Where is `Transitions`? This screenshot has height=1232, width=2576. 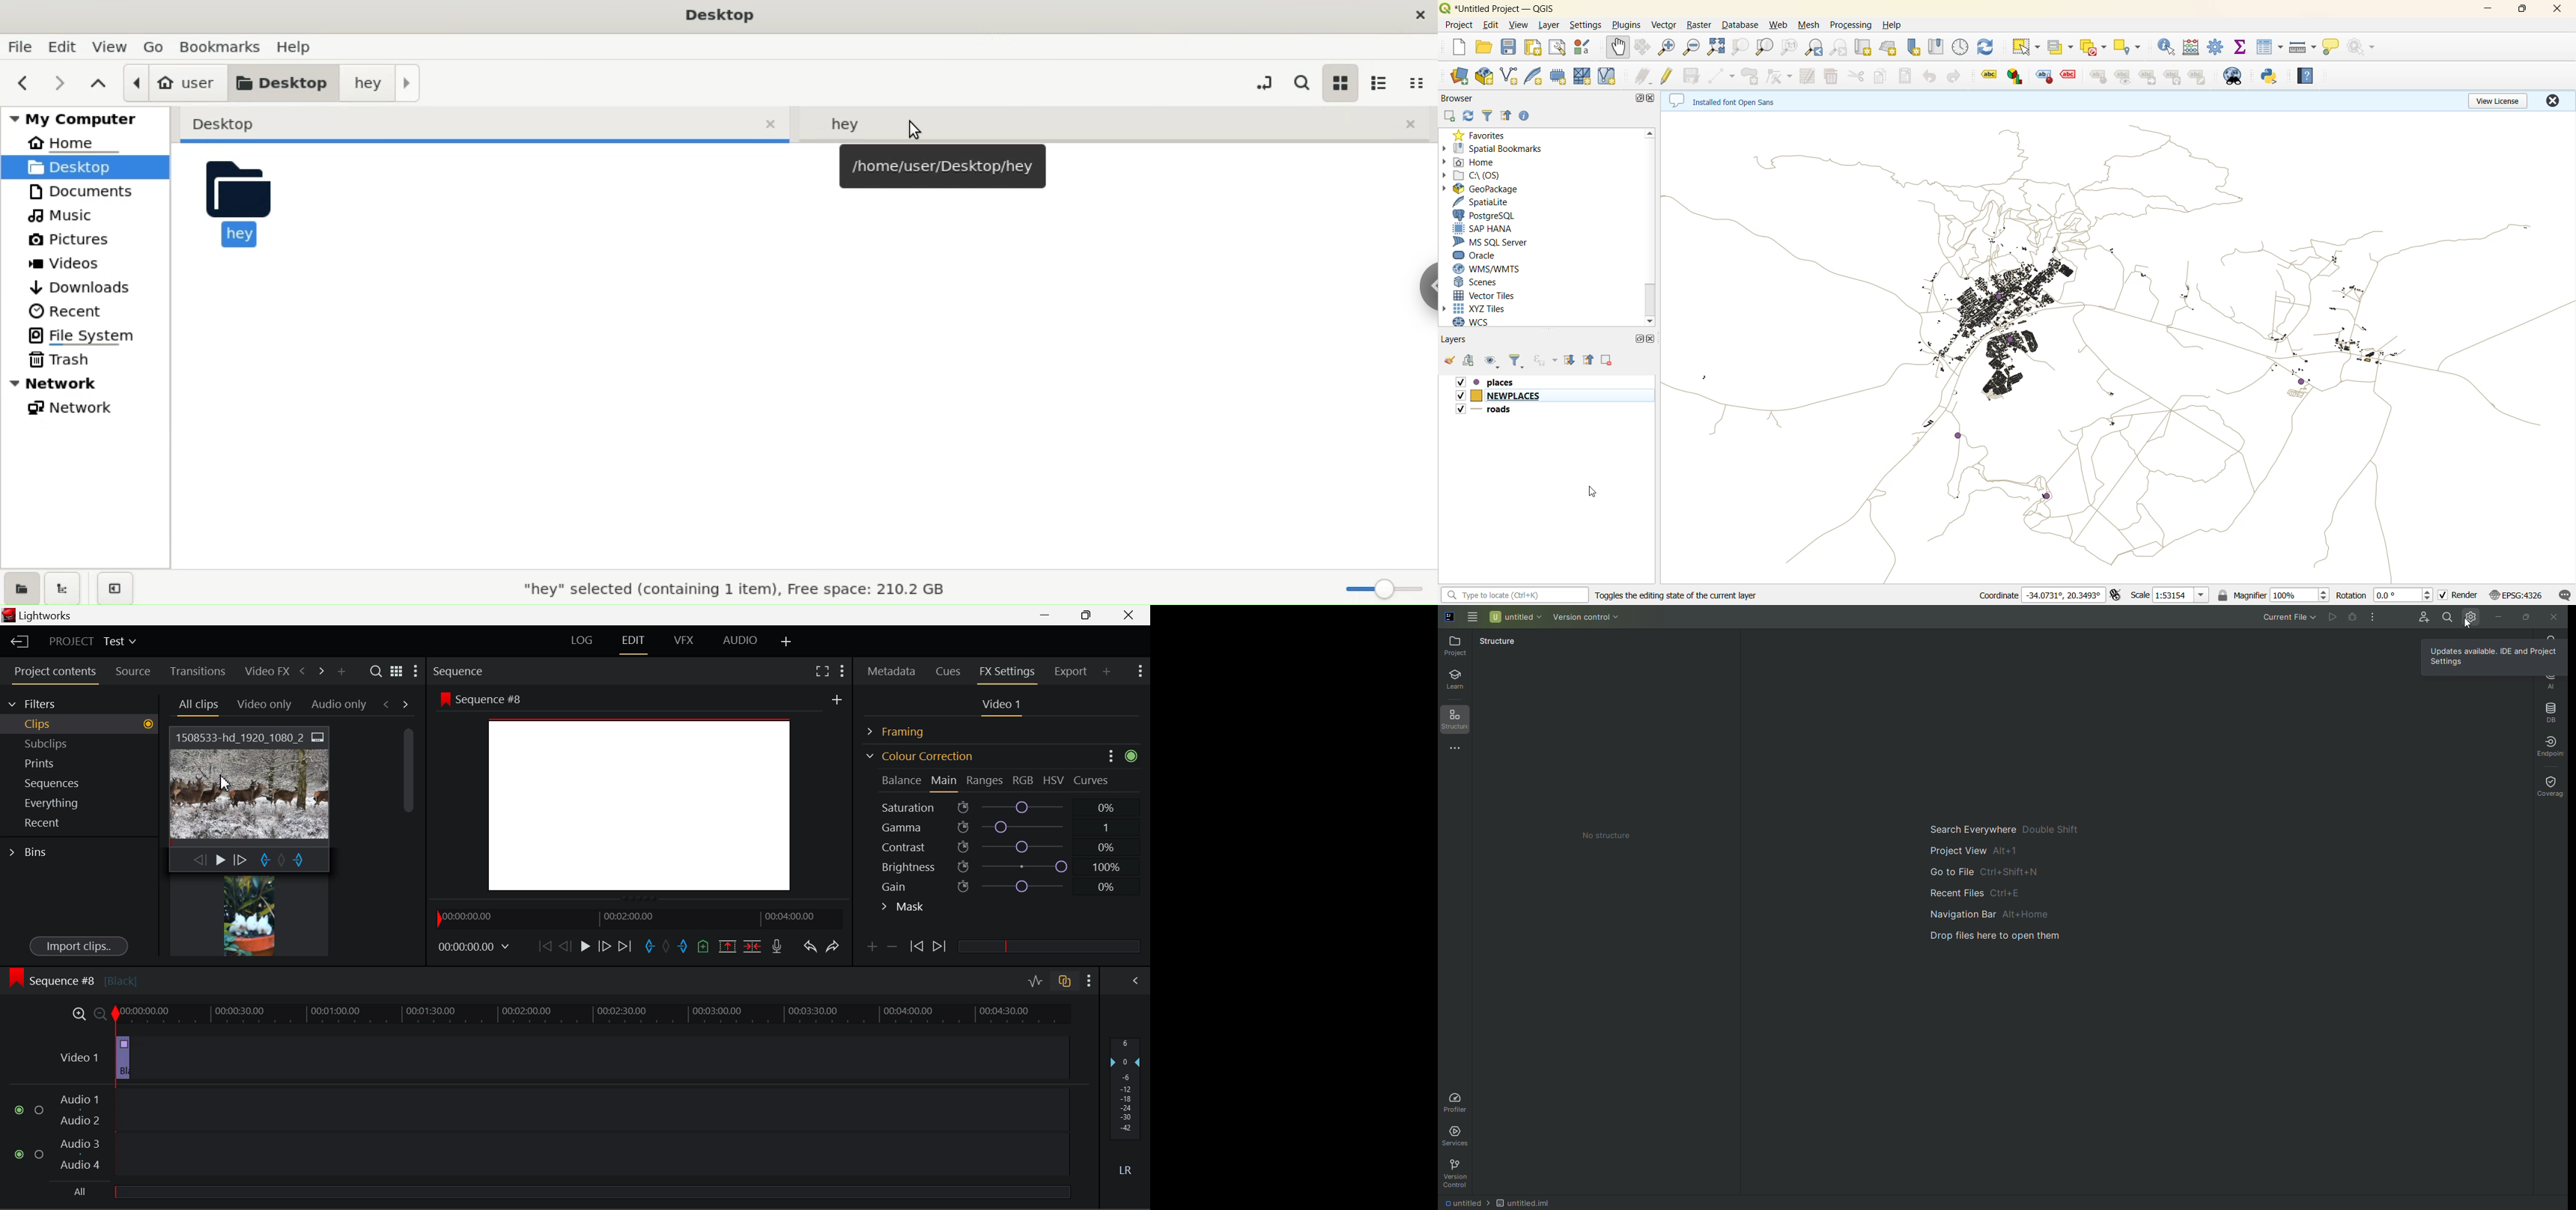 Transitions is located at coordinates (198, 671).